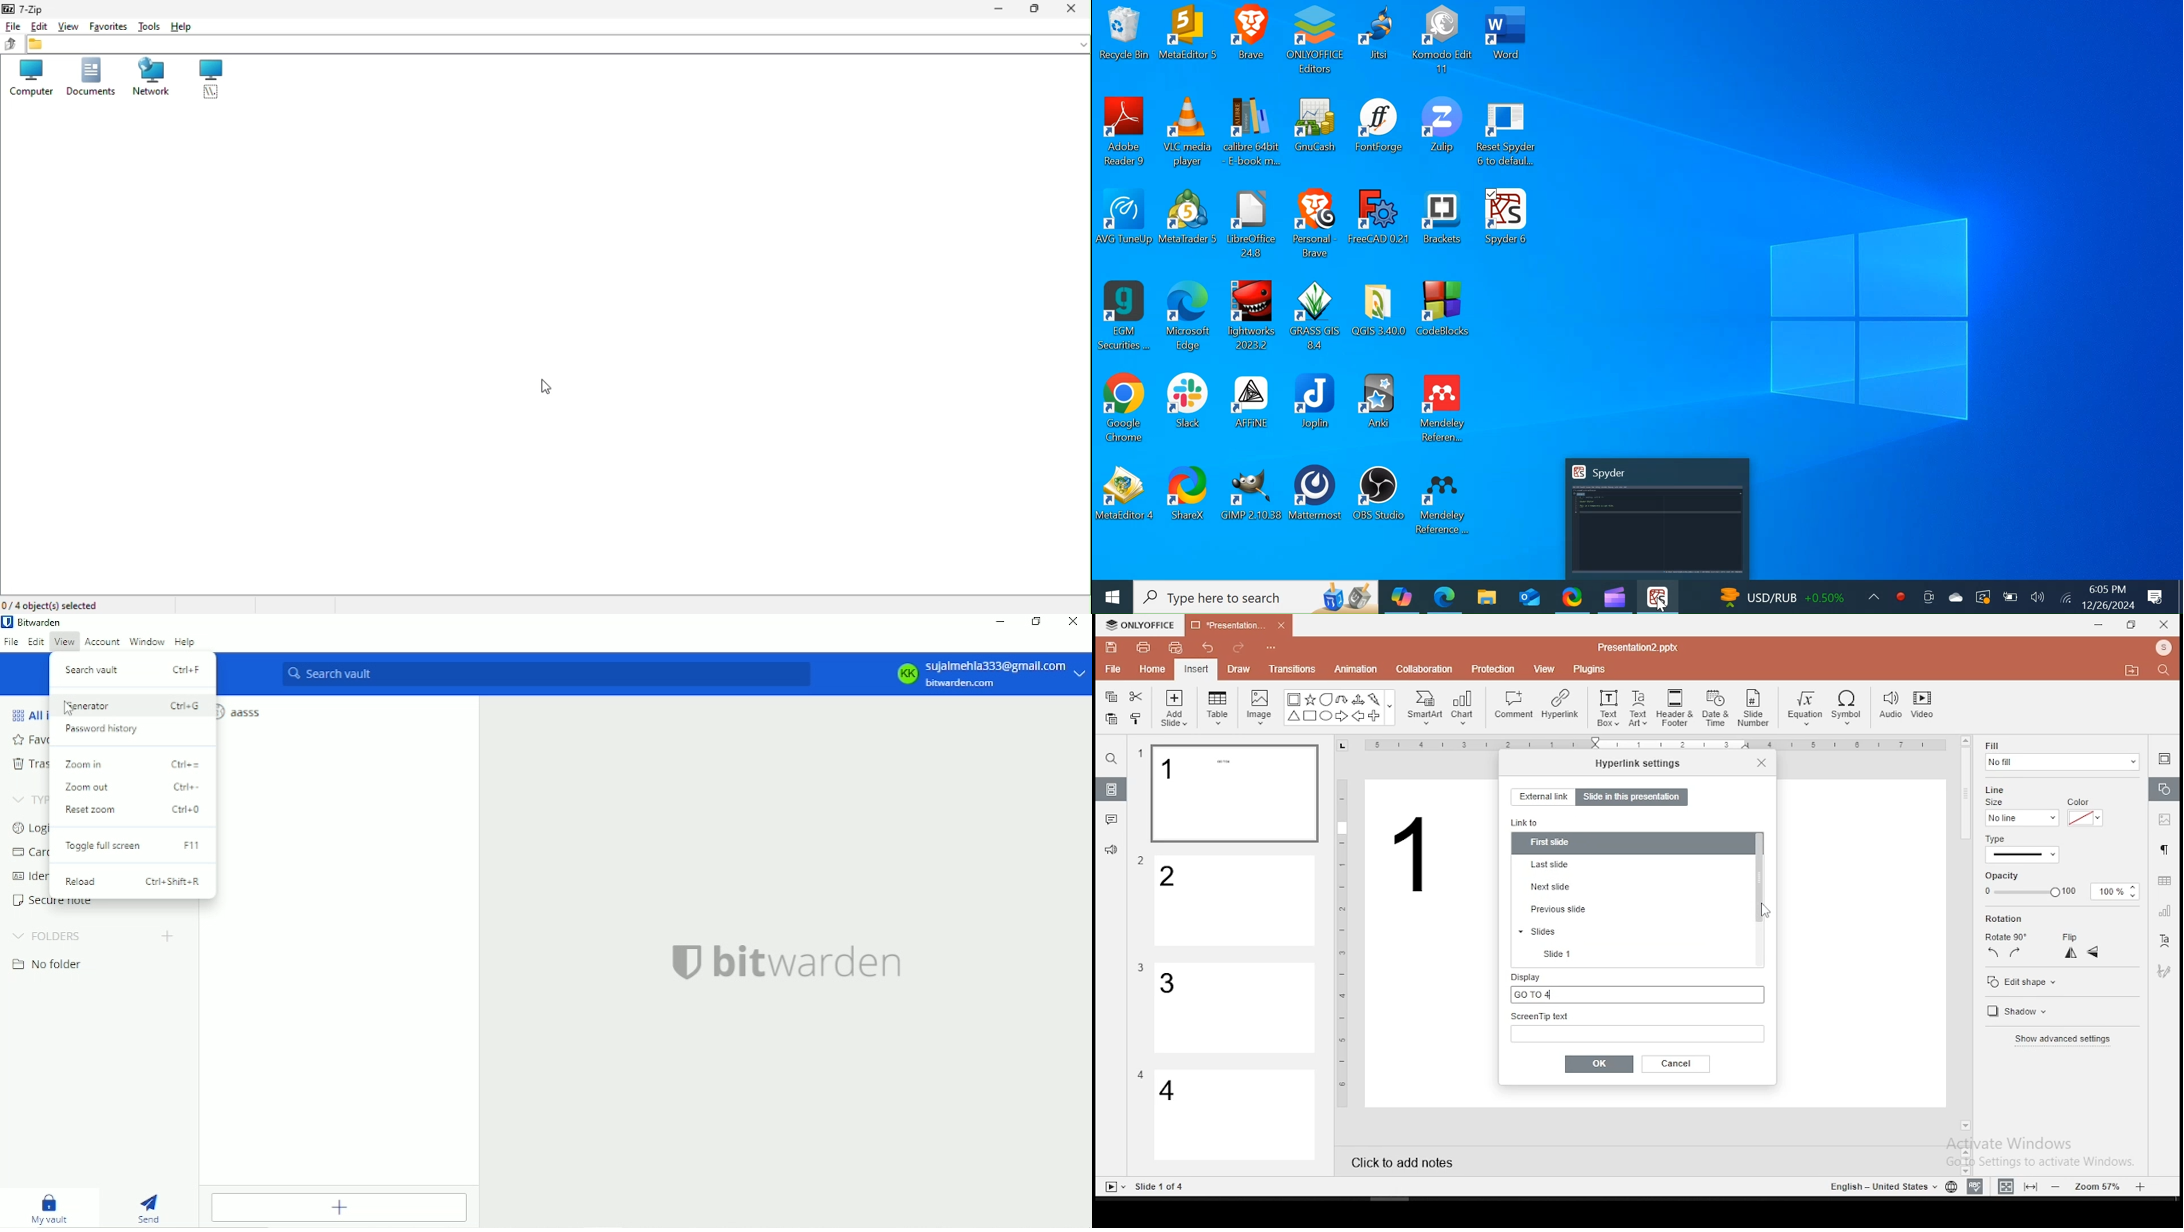 This screenshot has height=1232, width=2184. Describe the element at coordinates (1236, 901) in the screenshot. I see `slide 2` at that location.